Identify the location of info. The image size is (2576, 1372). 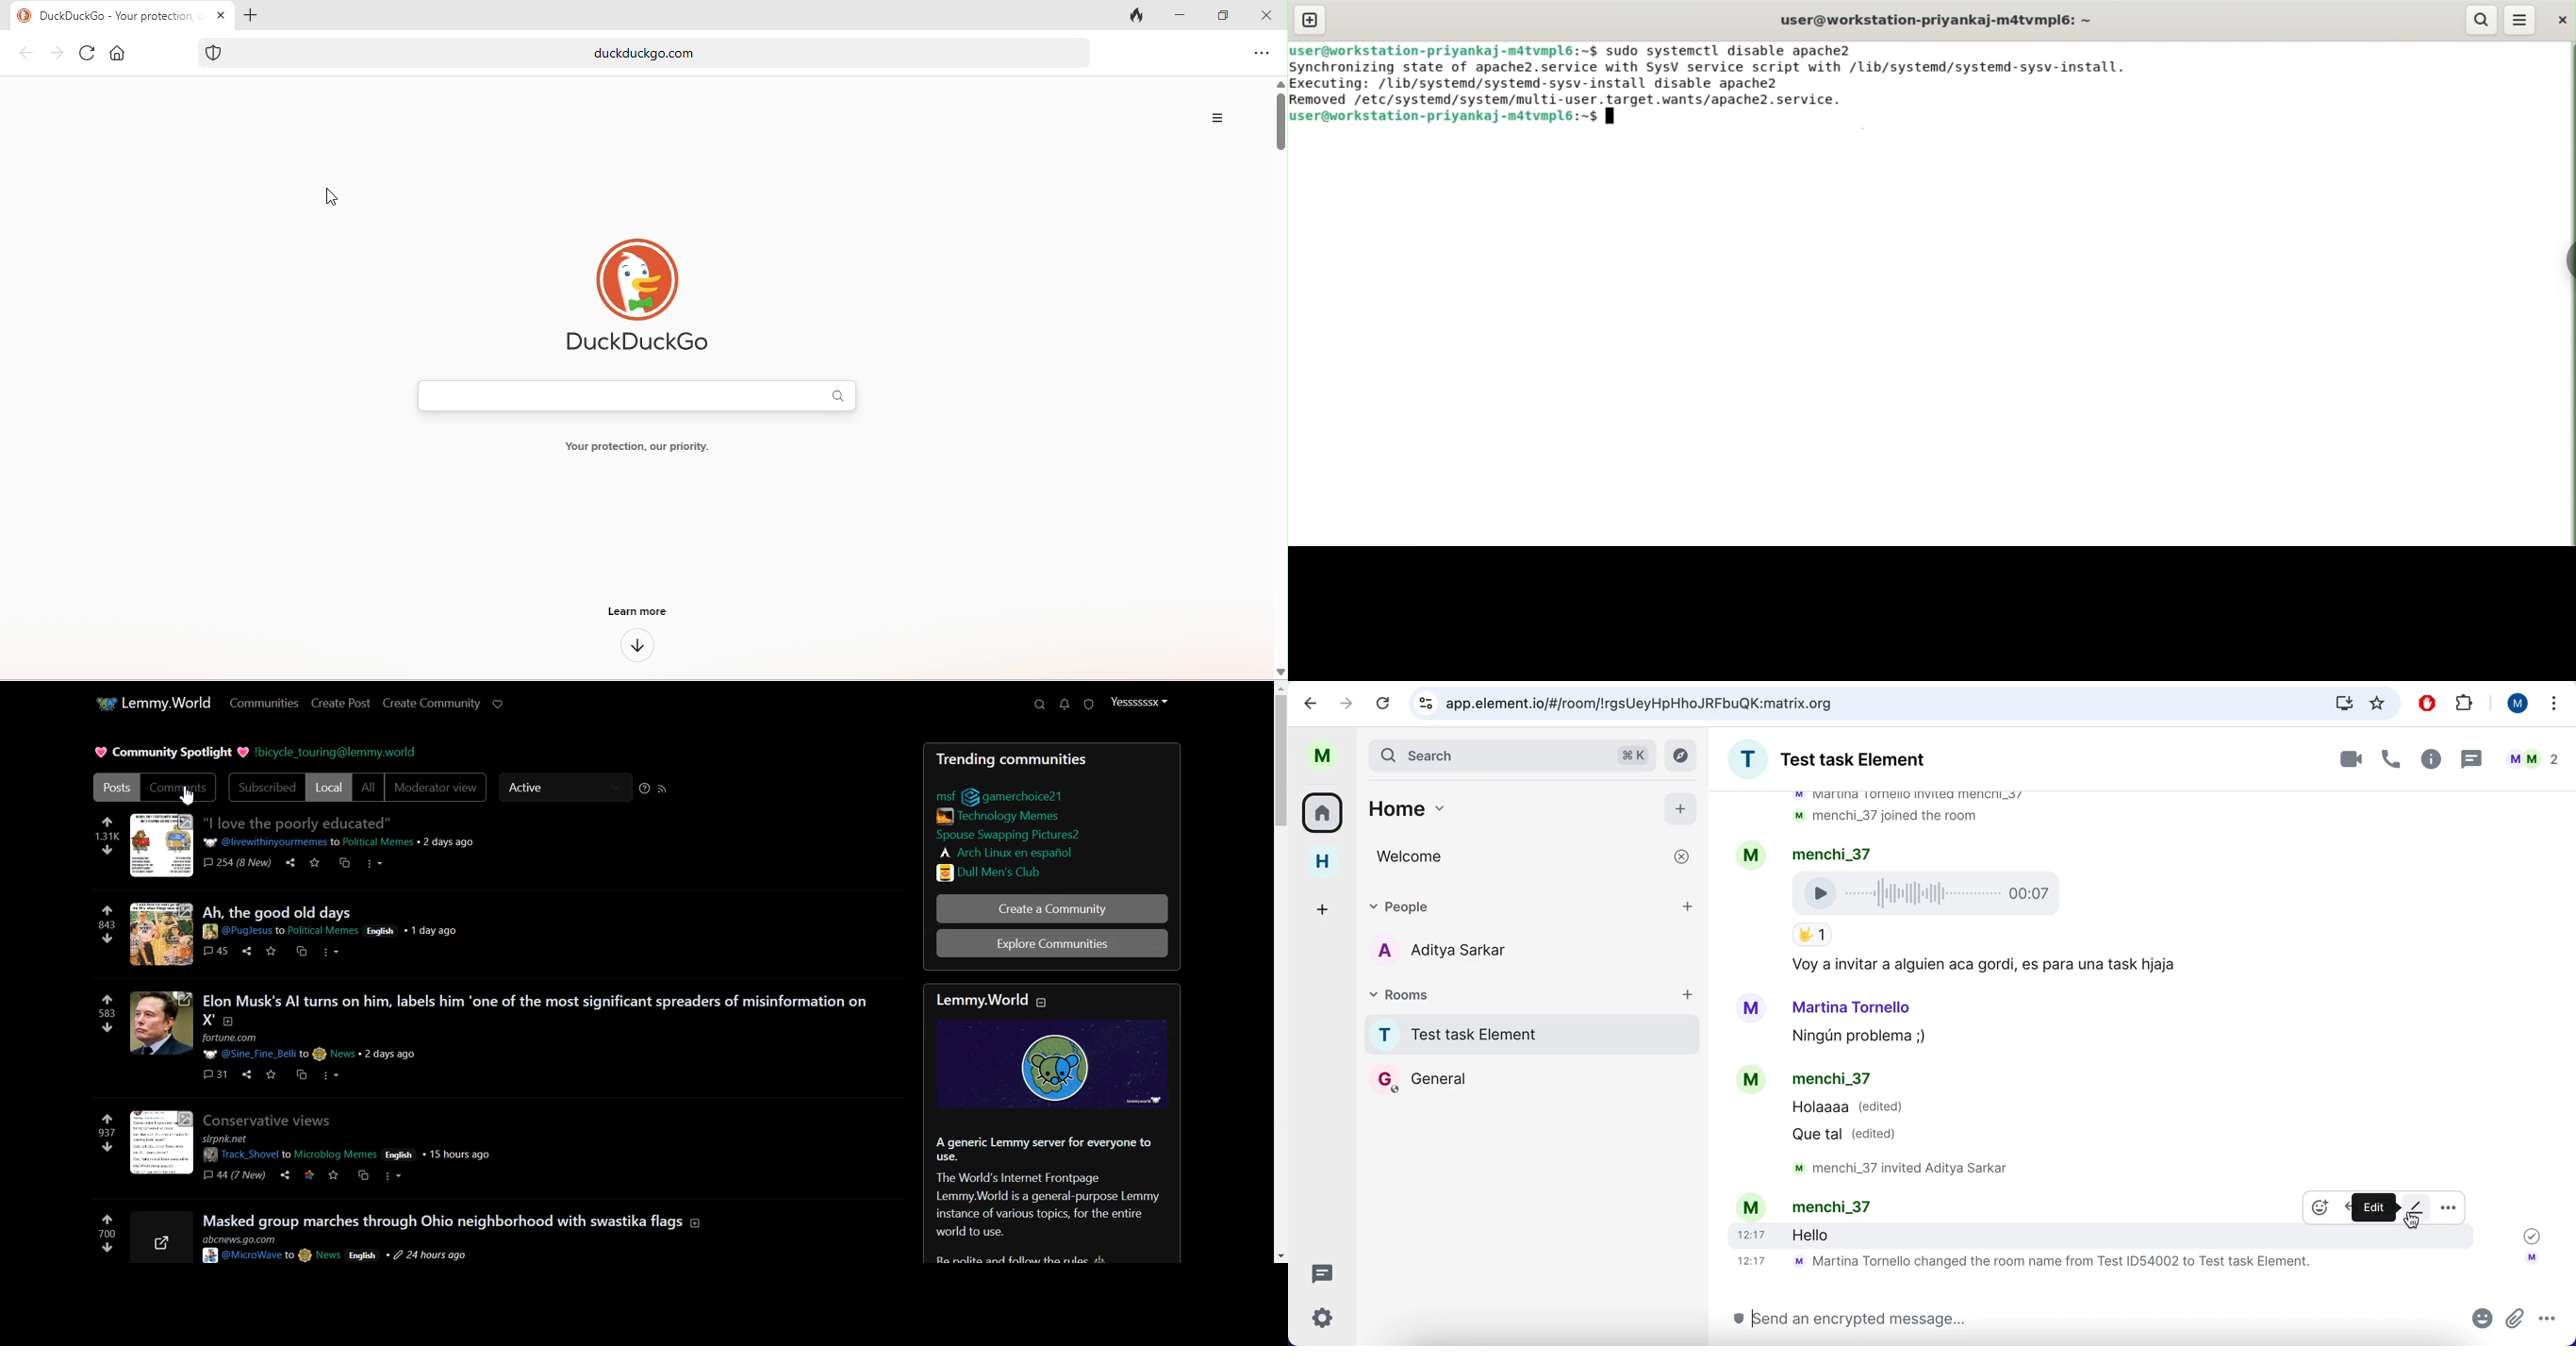
(2431, 761).